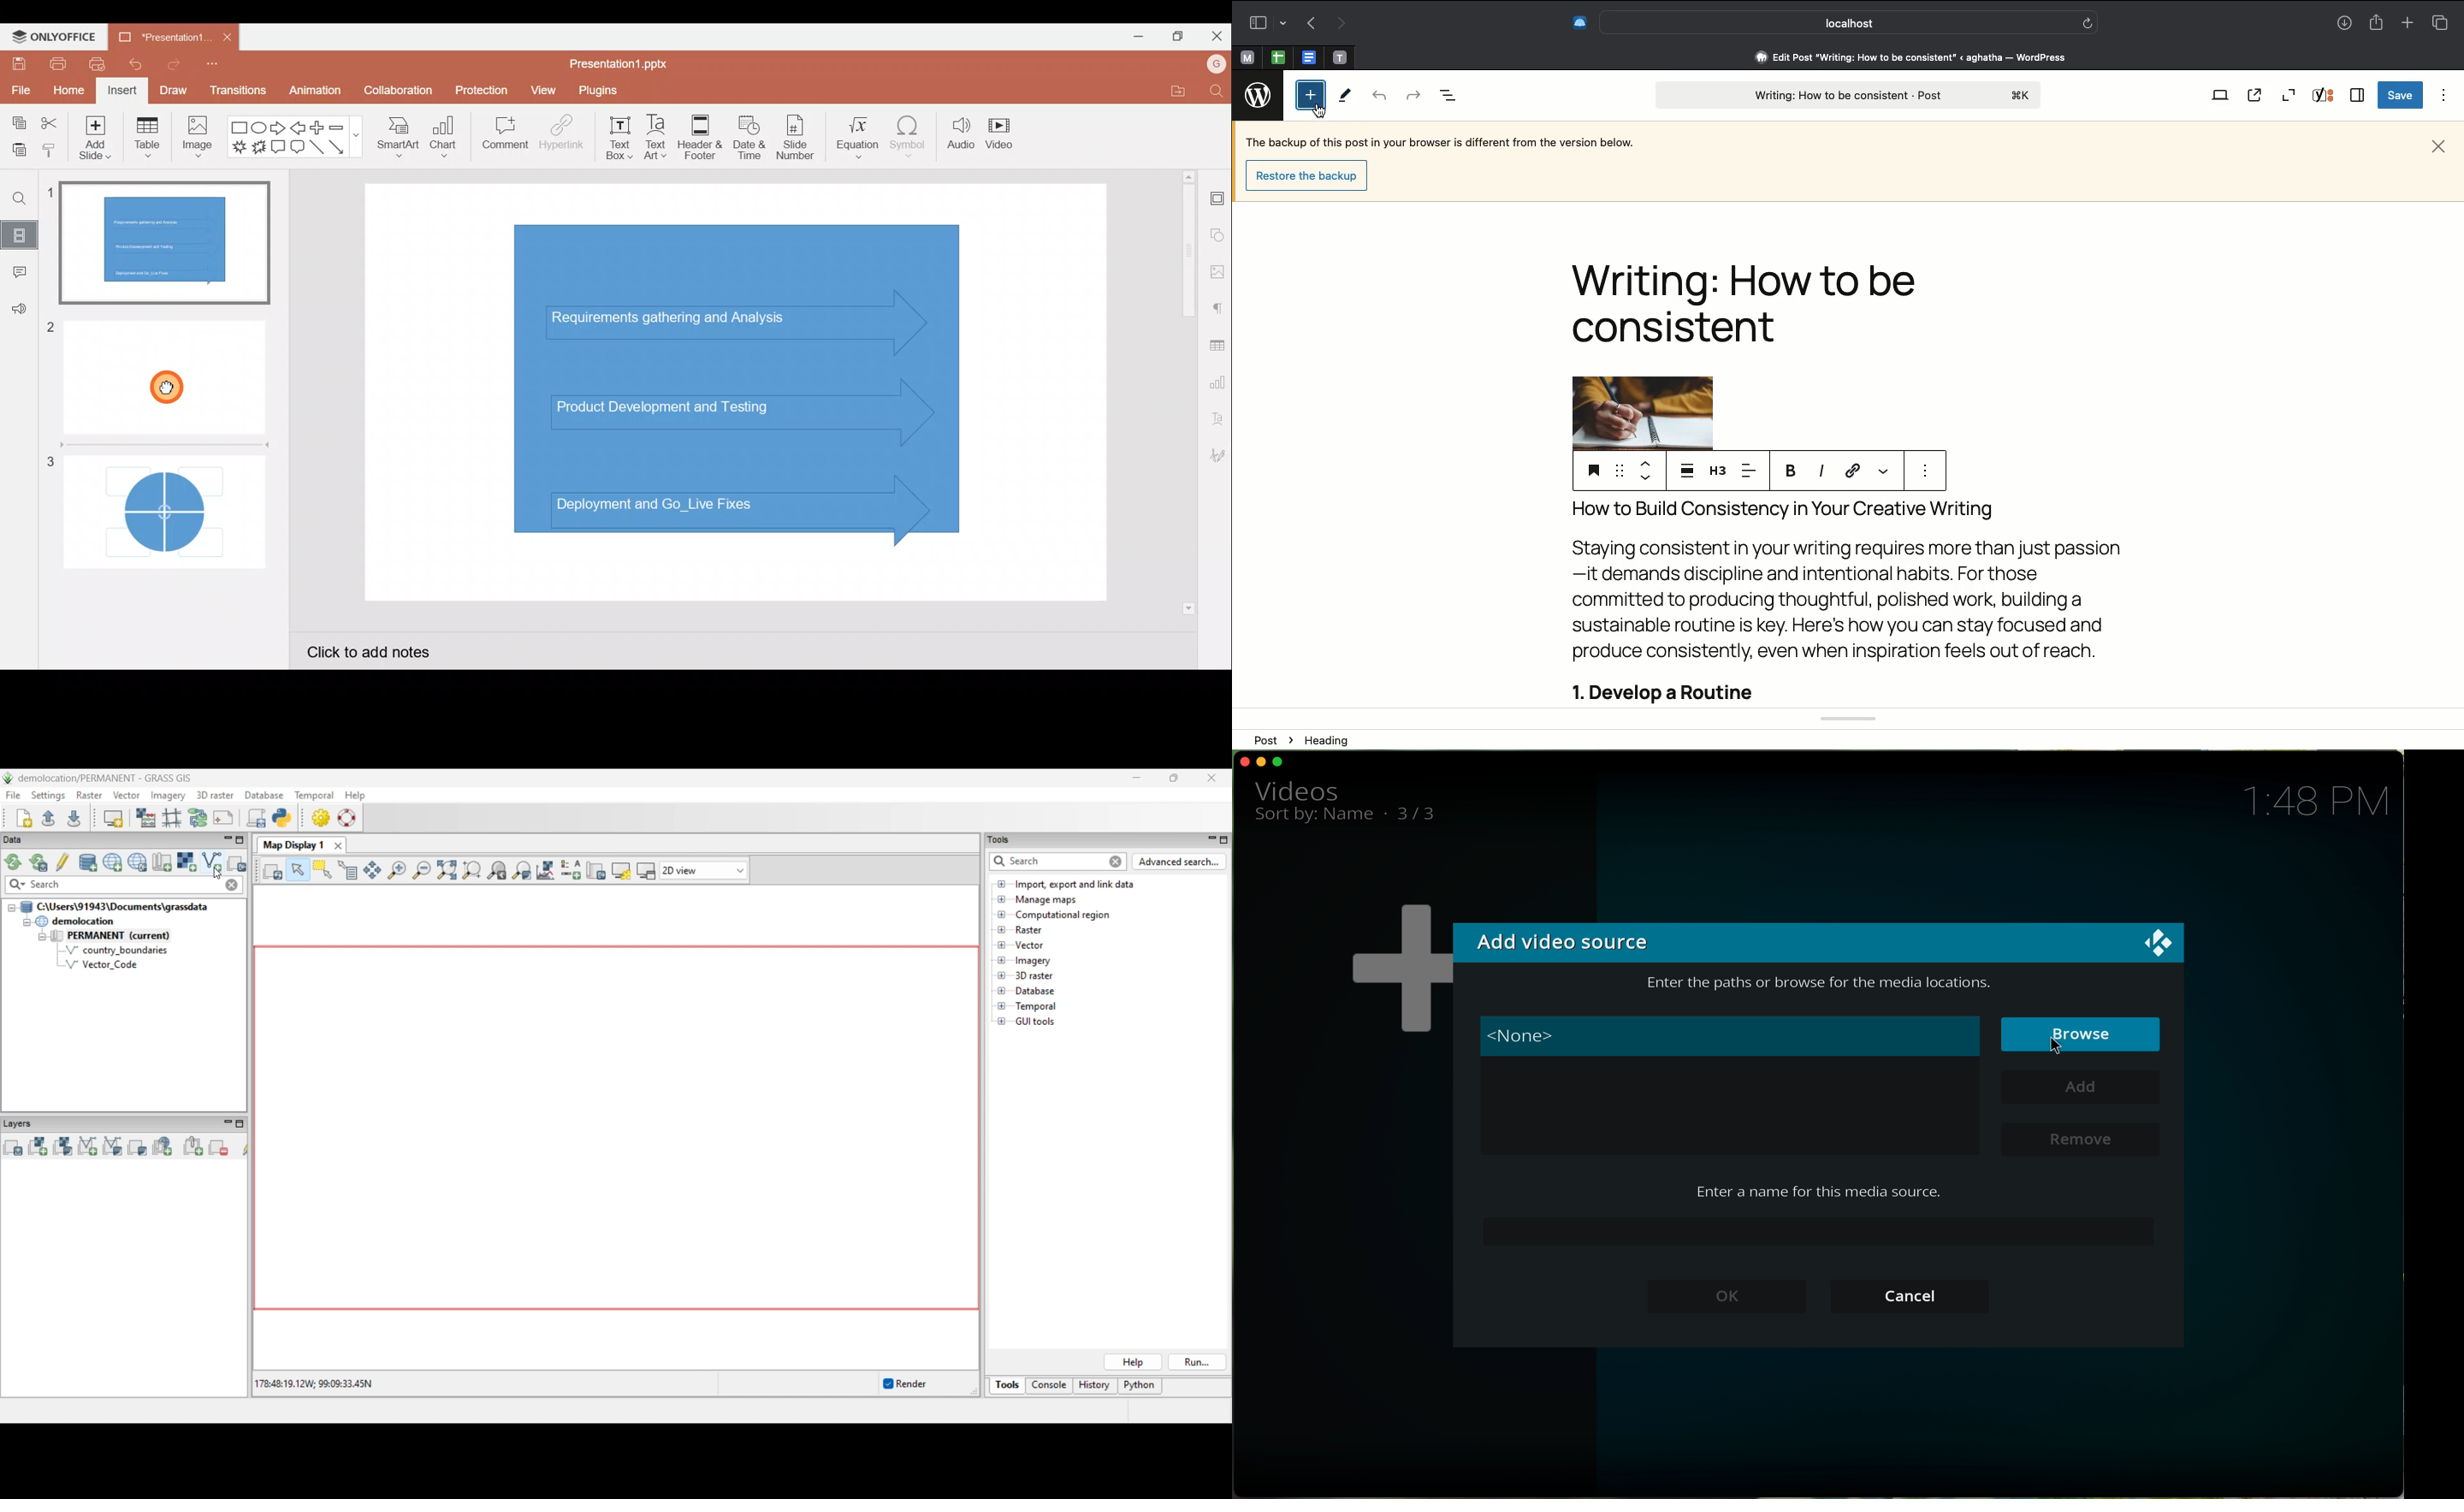 The height and width of the screenshot is (1512, 2464). Describe the element at coordinates (1449, 96) in the screenshot. I see `Document overview` at that location.